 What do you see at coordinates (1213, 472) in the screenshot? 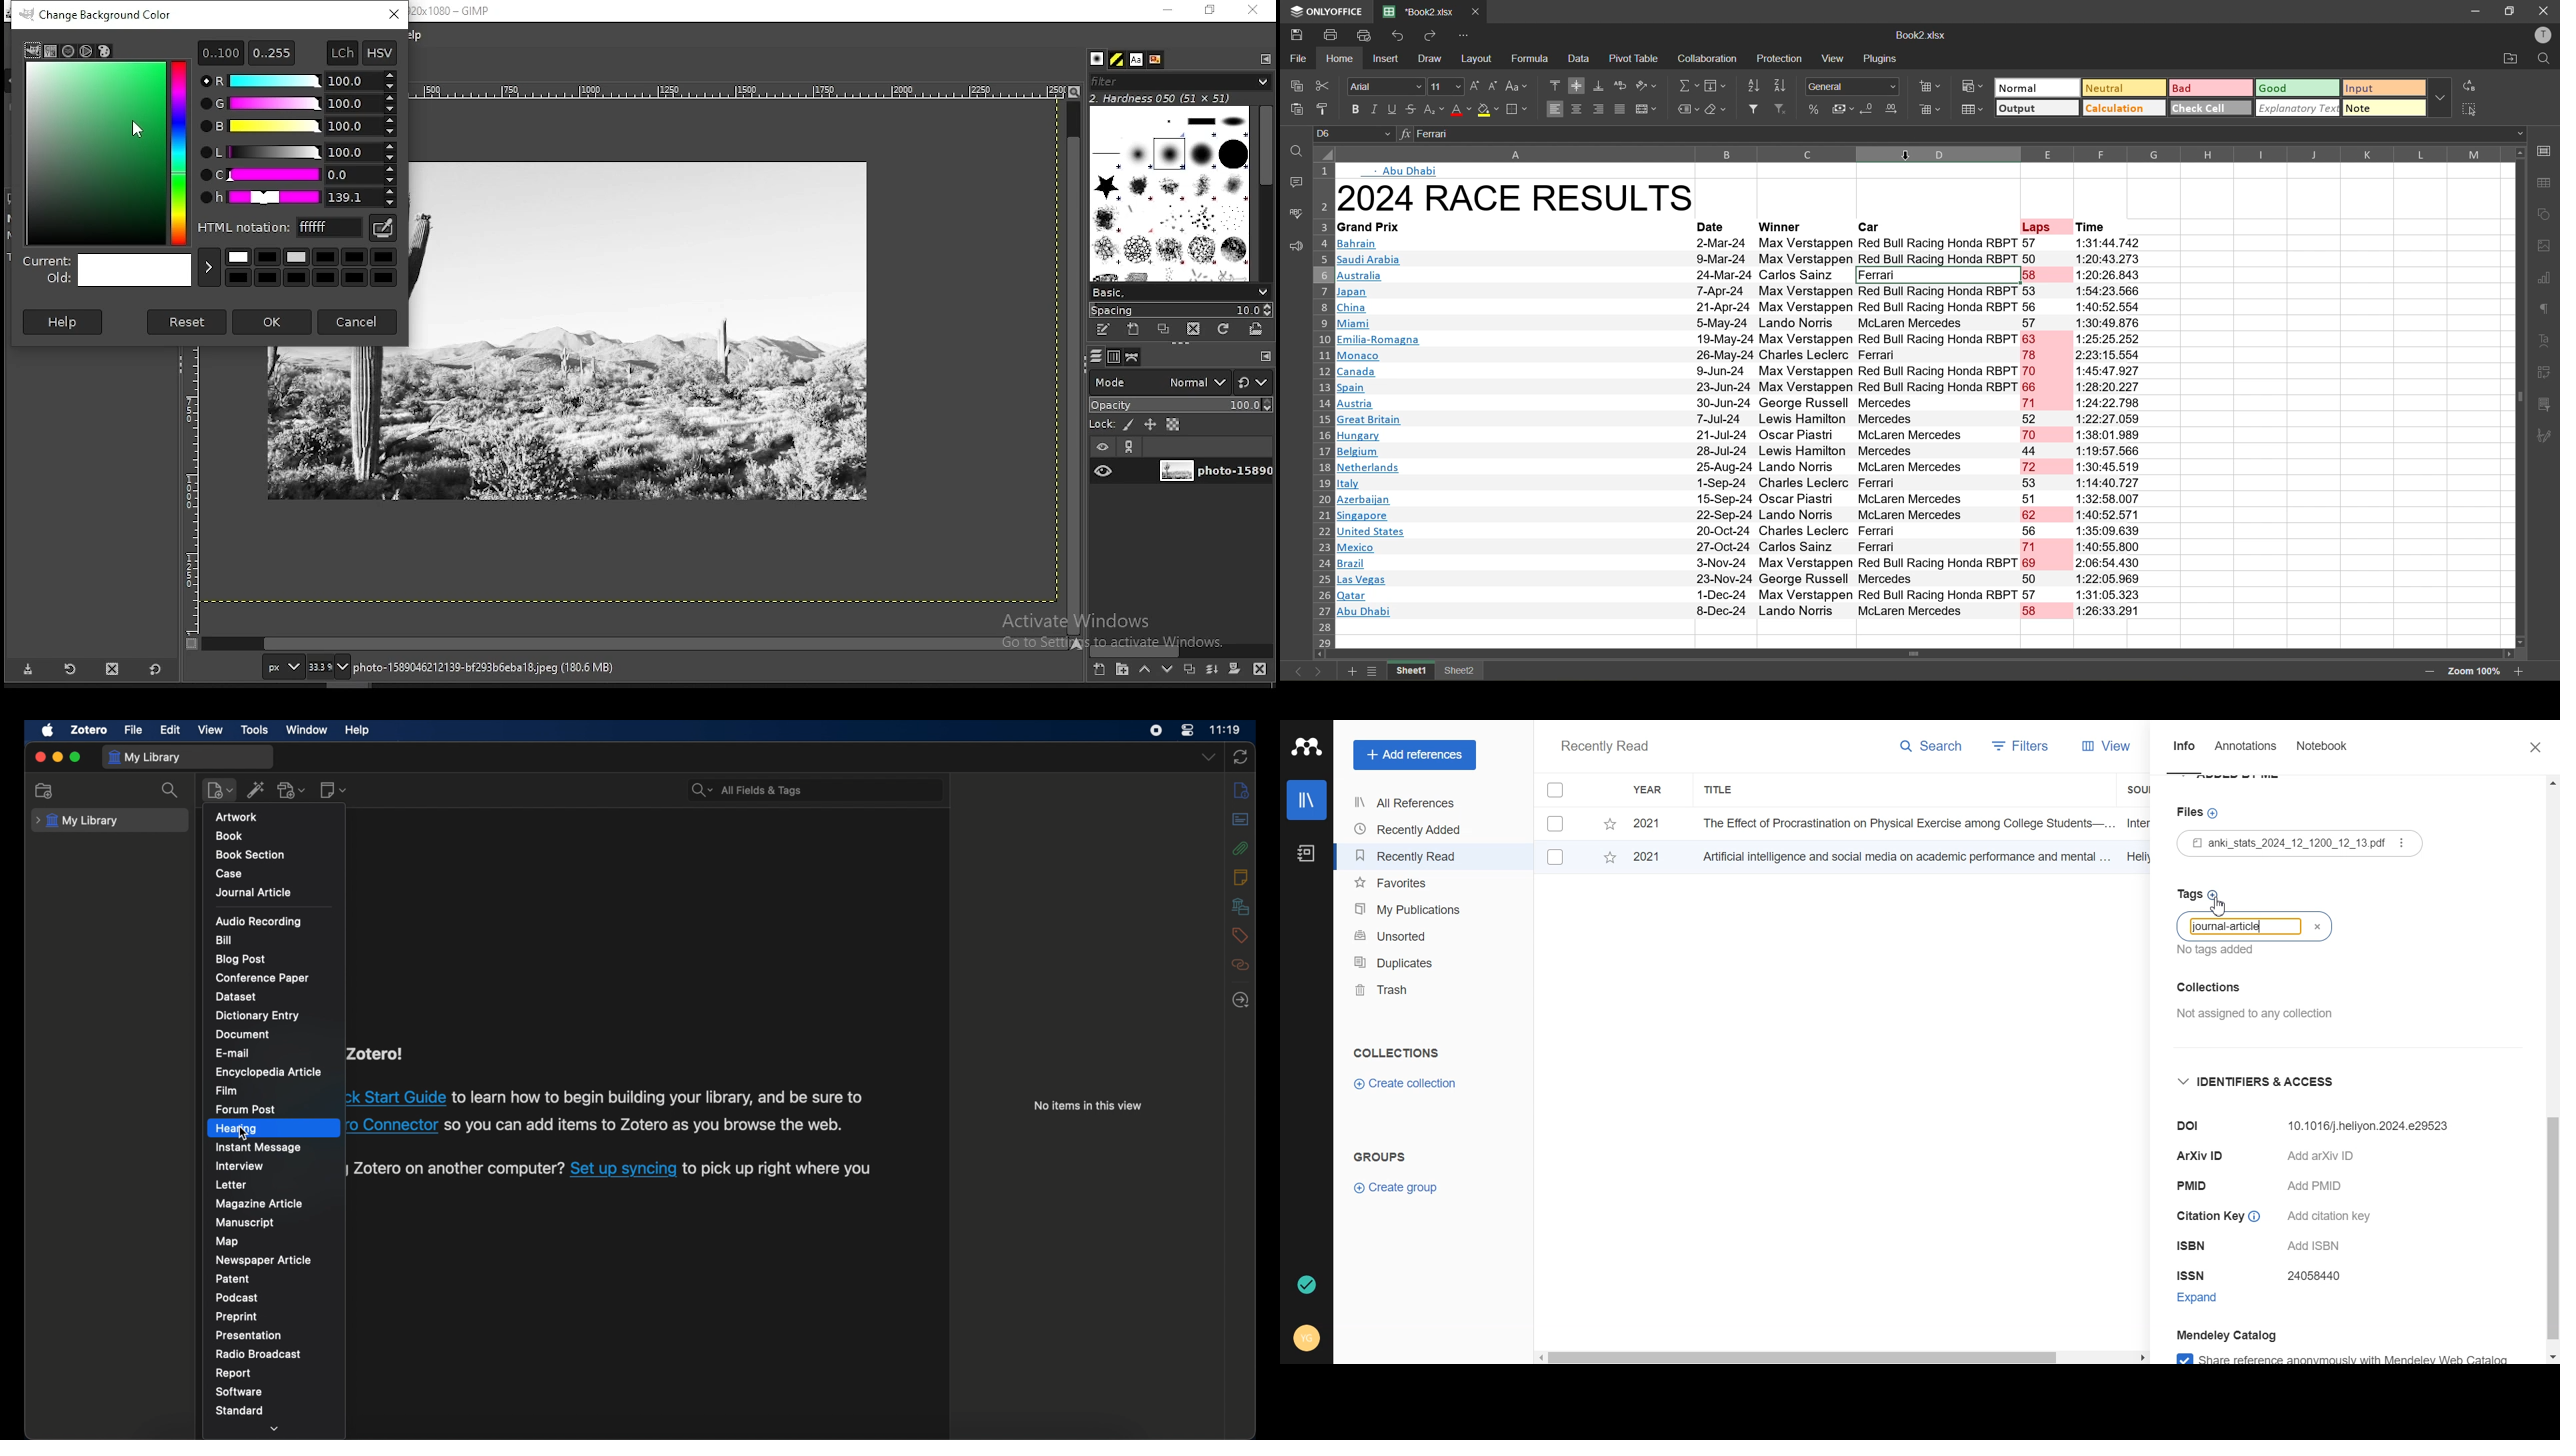
I see `layer` at bounding box center [1213, 472].